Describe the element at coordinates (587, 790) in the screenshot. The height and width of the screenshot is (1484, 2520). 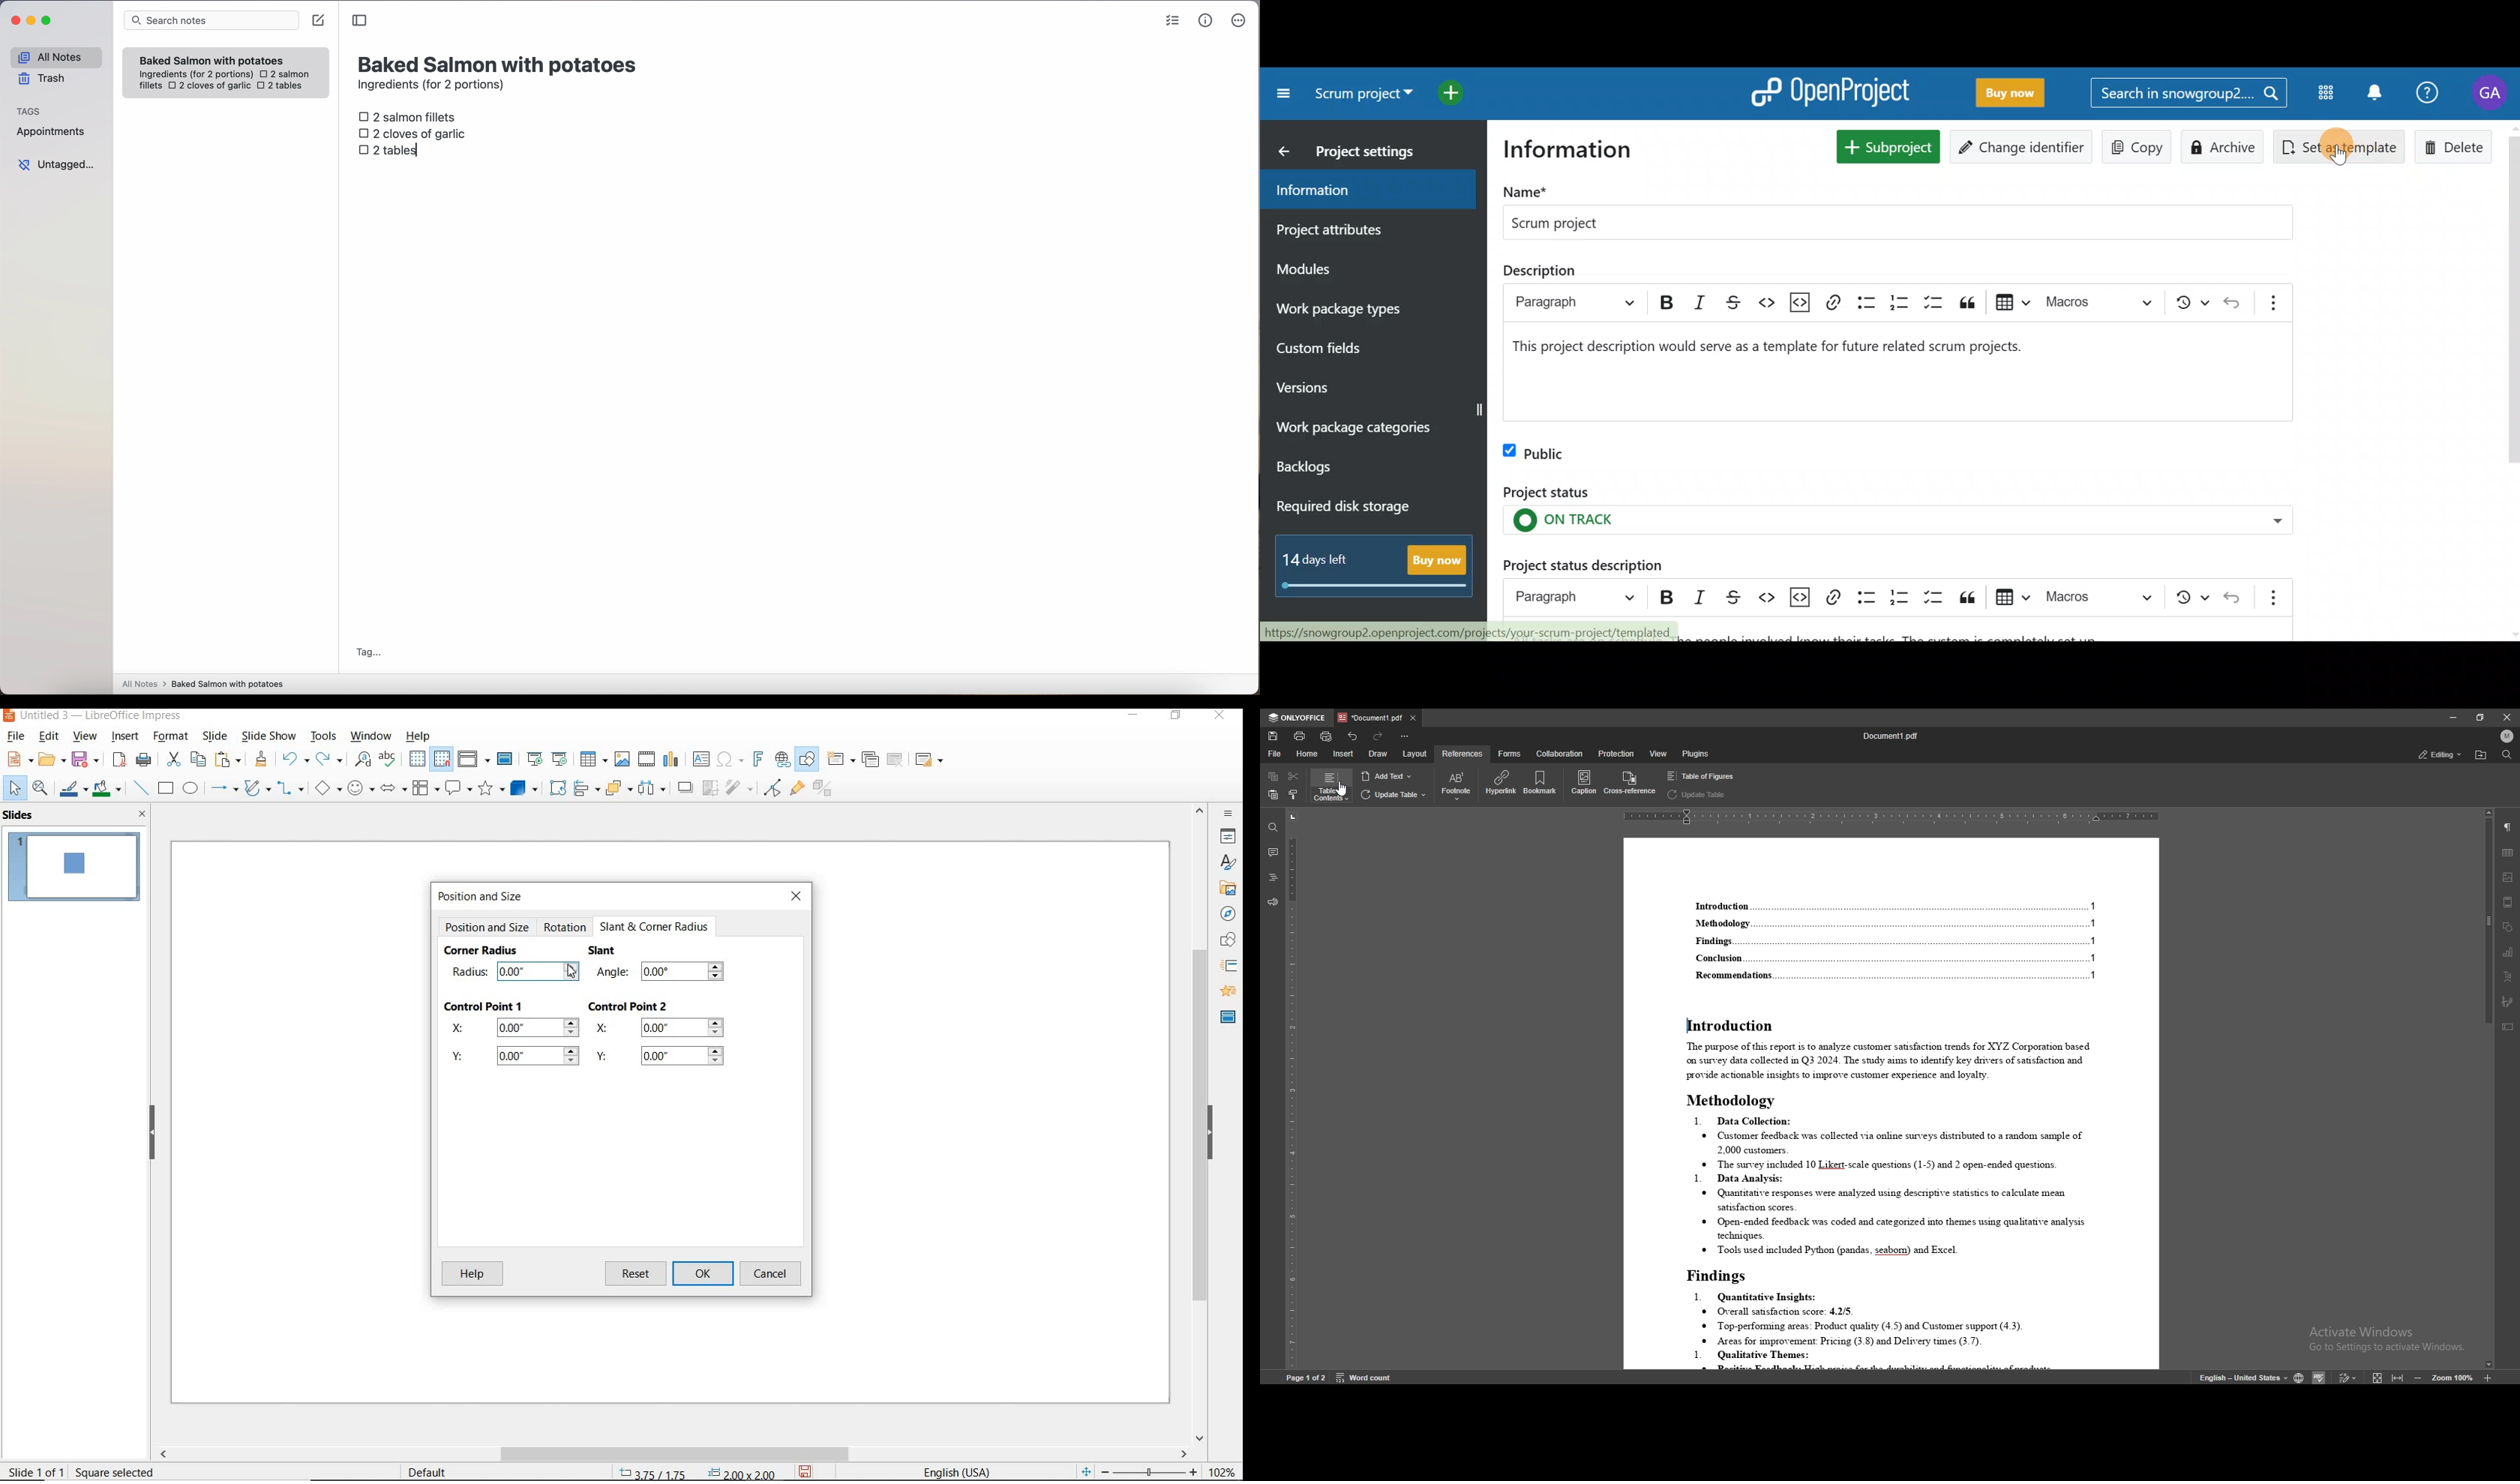
I see `align objects` at that location.